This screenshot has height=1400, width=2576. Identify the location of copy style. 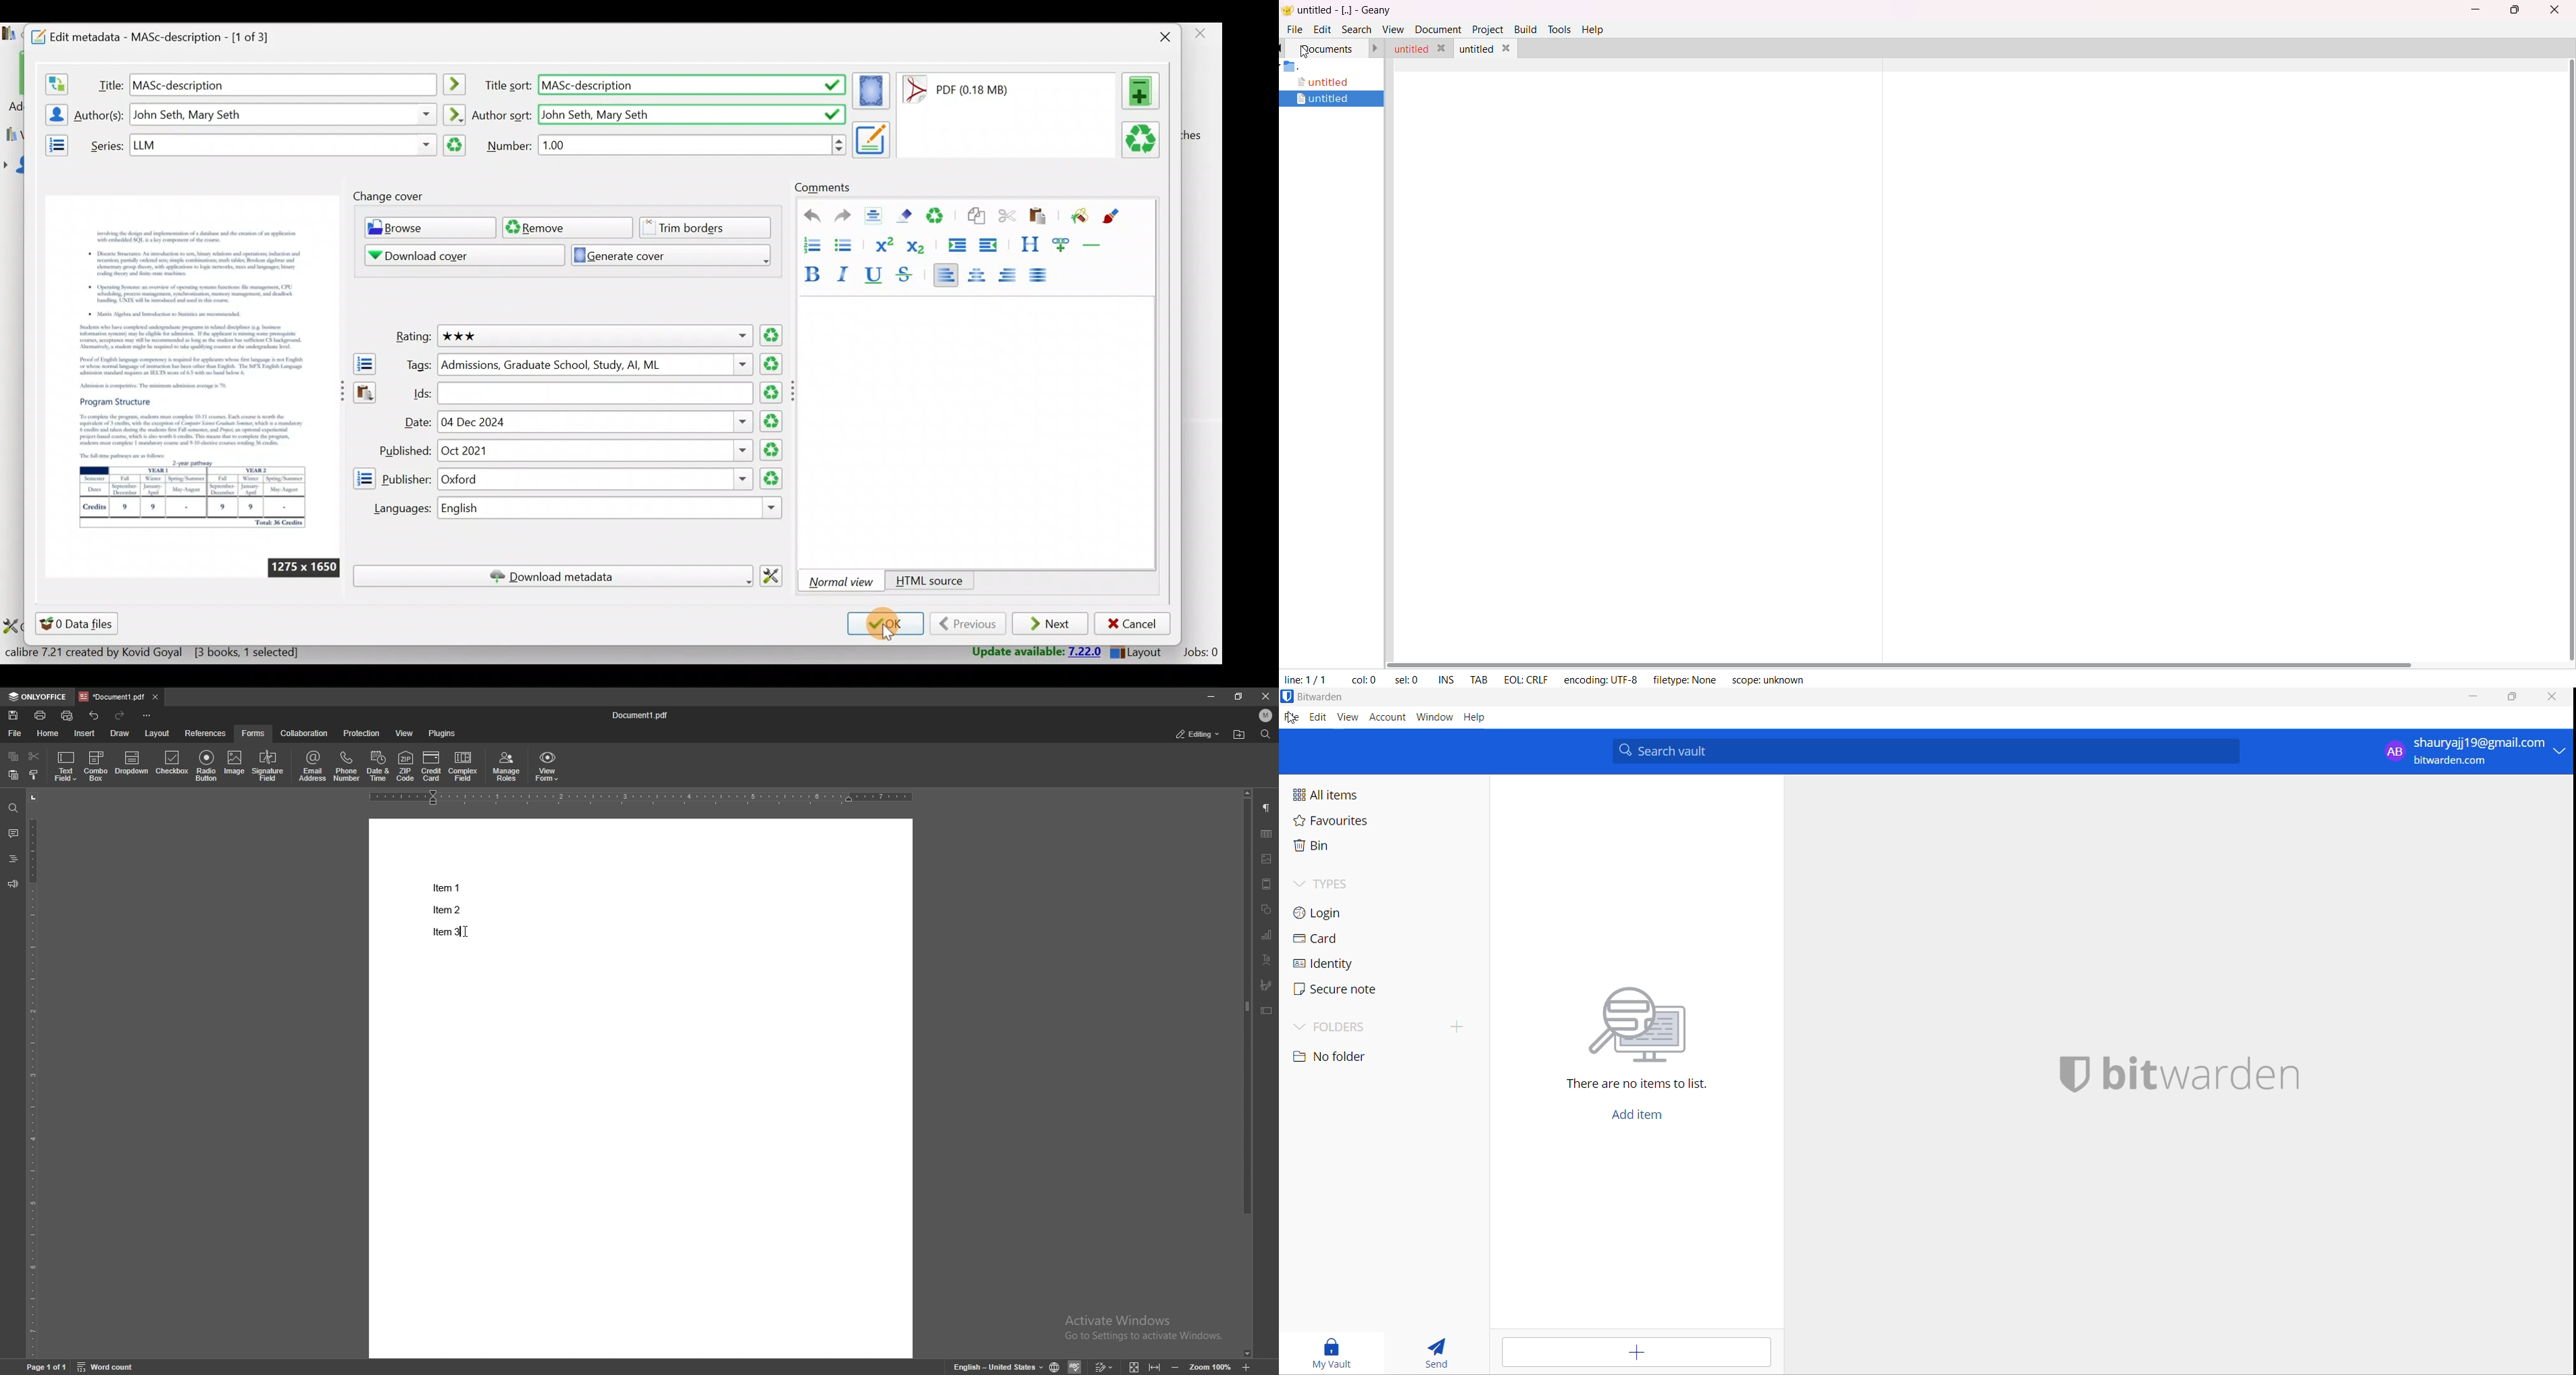
(35, 774).